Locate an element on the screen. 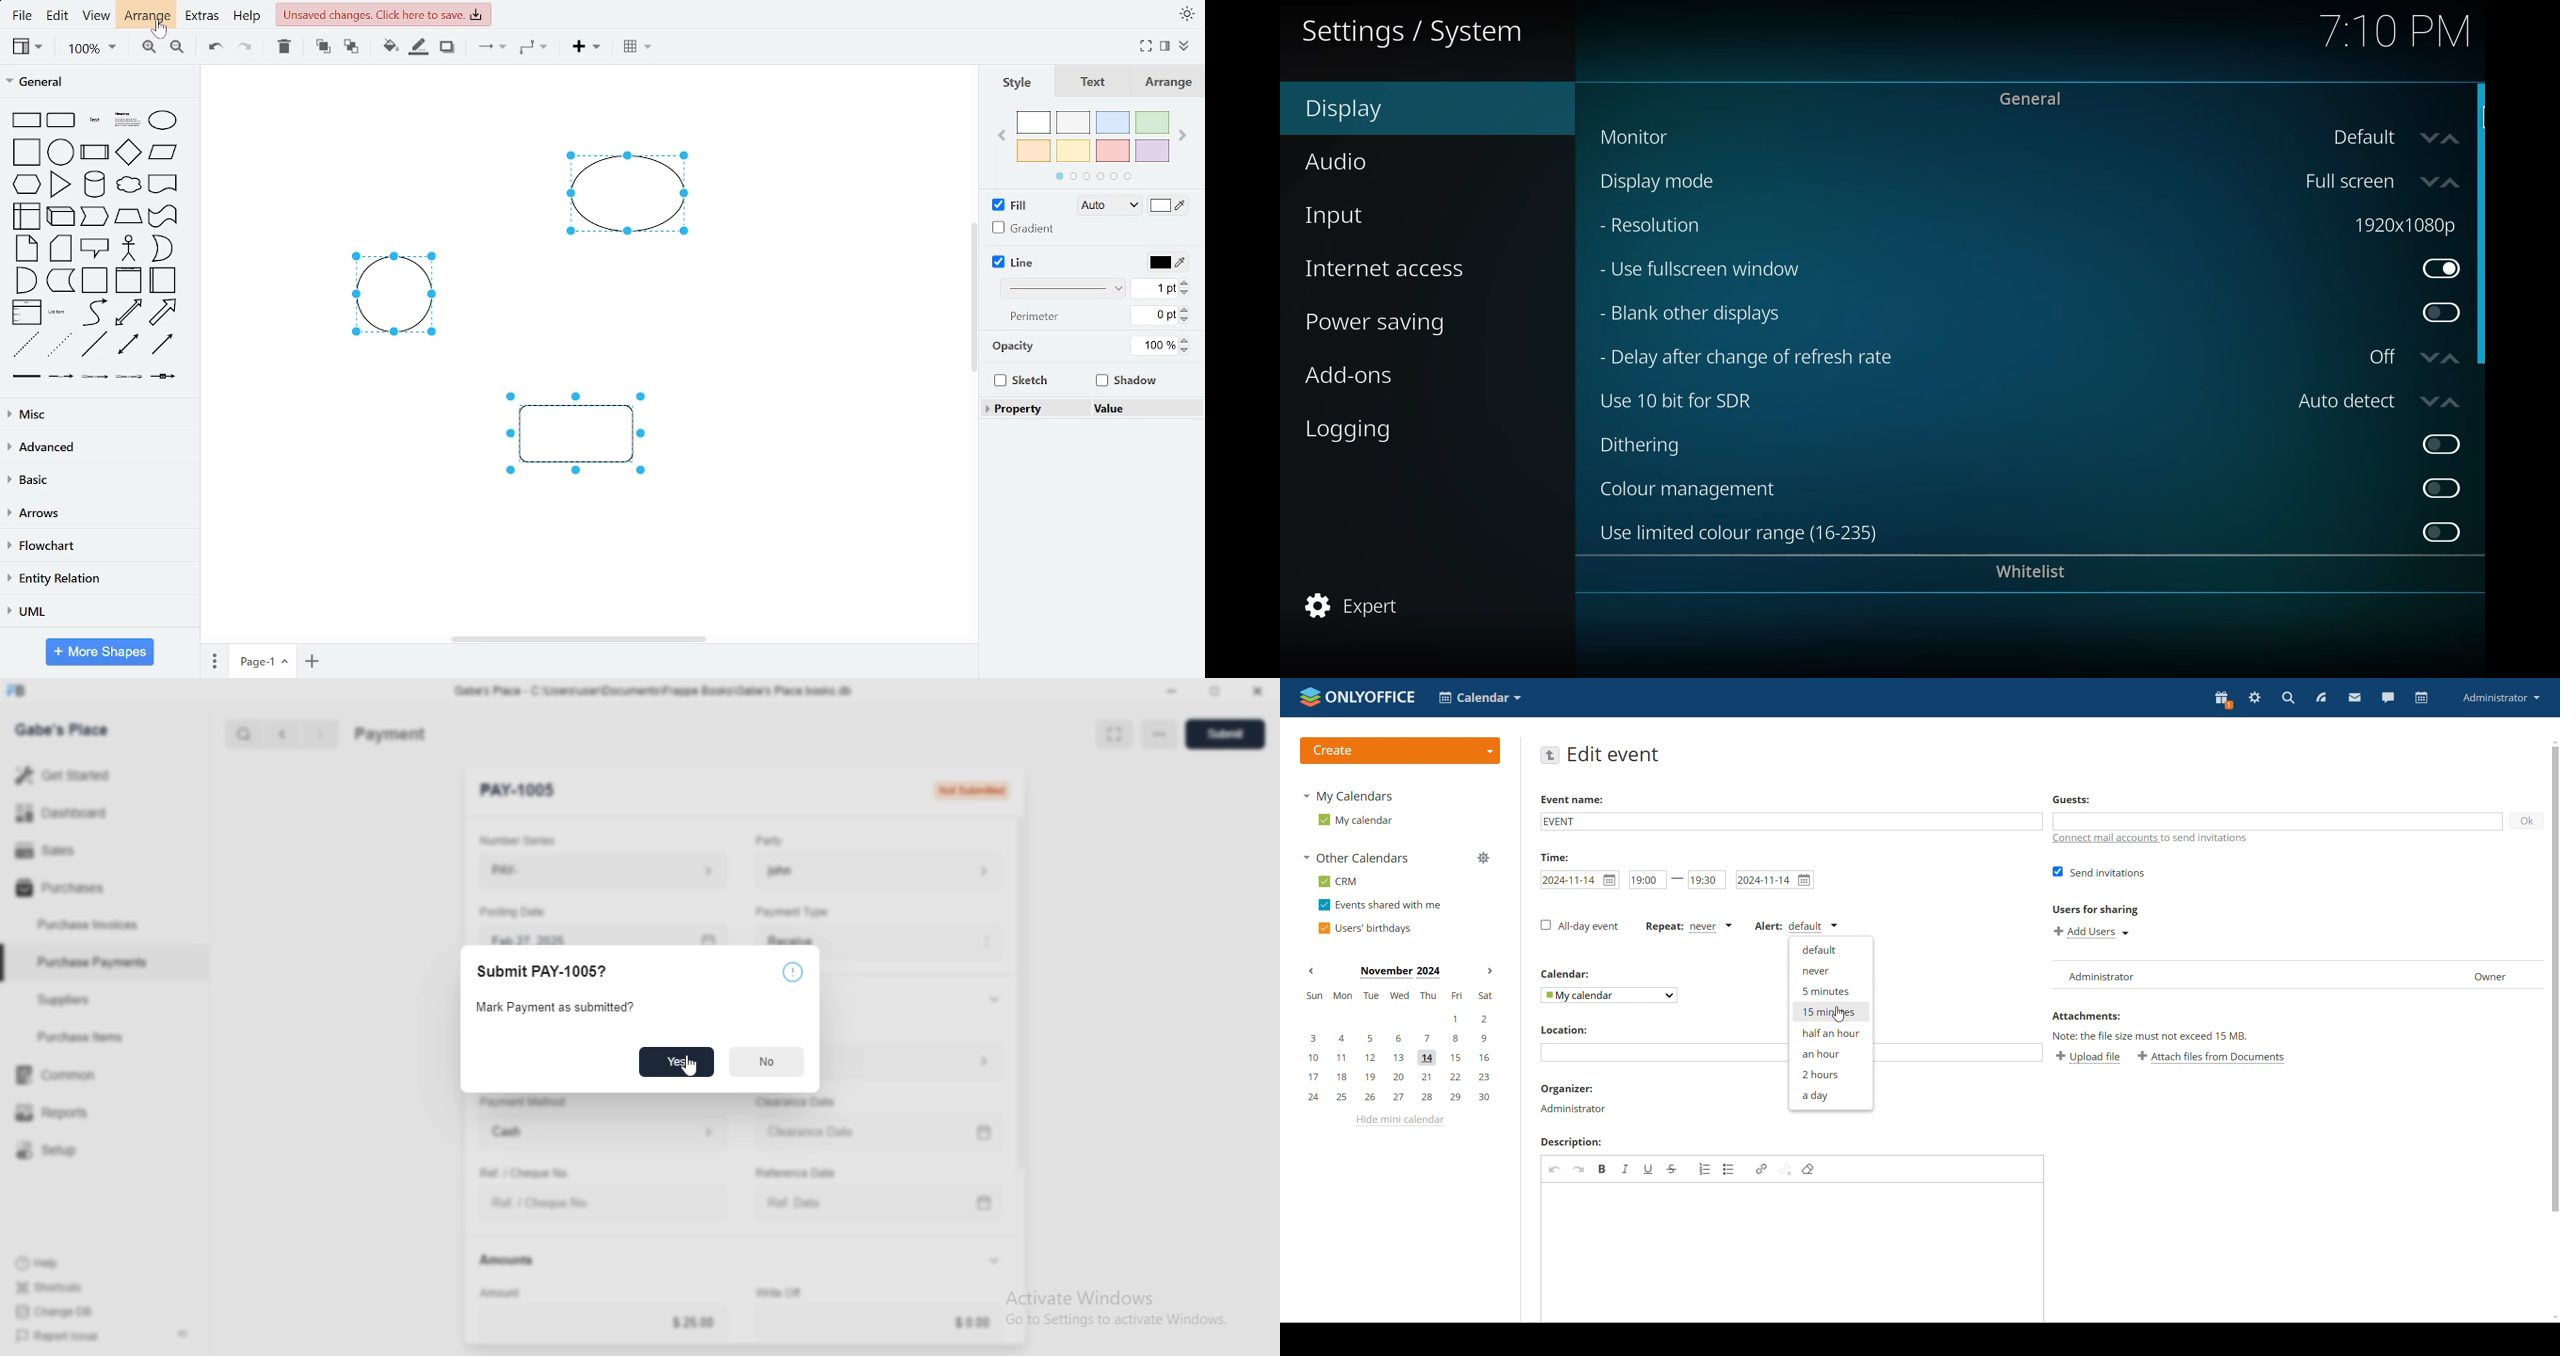 The image size is (2576, 1372). 1 pt is located at coordinates (1155, 289).